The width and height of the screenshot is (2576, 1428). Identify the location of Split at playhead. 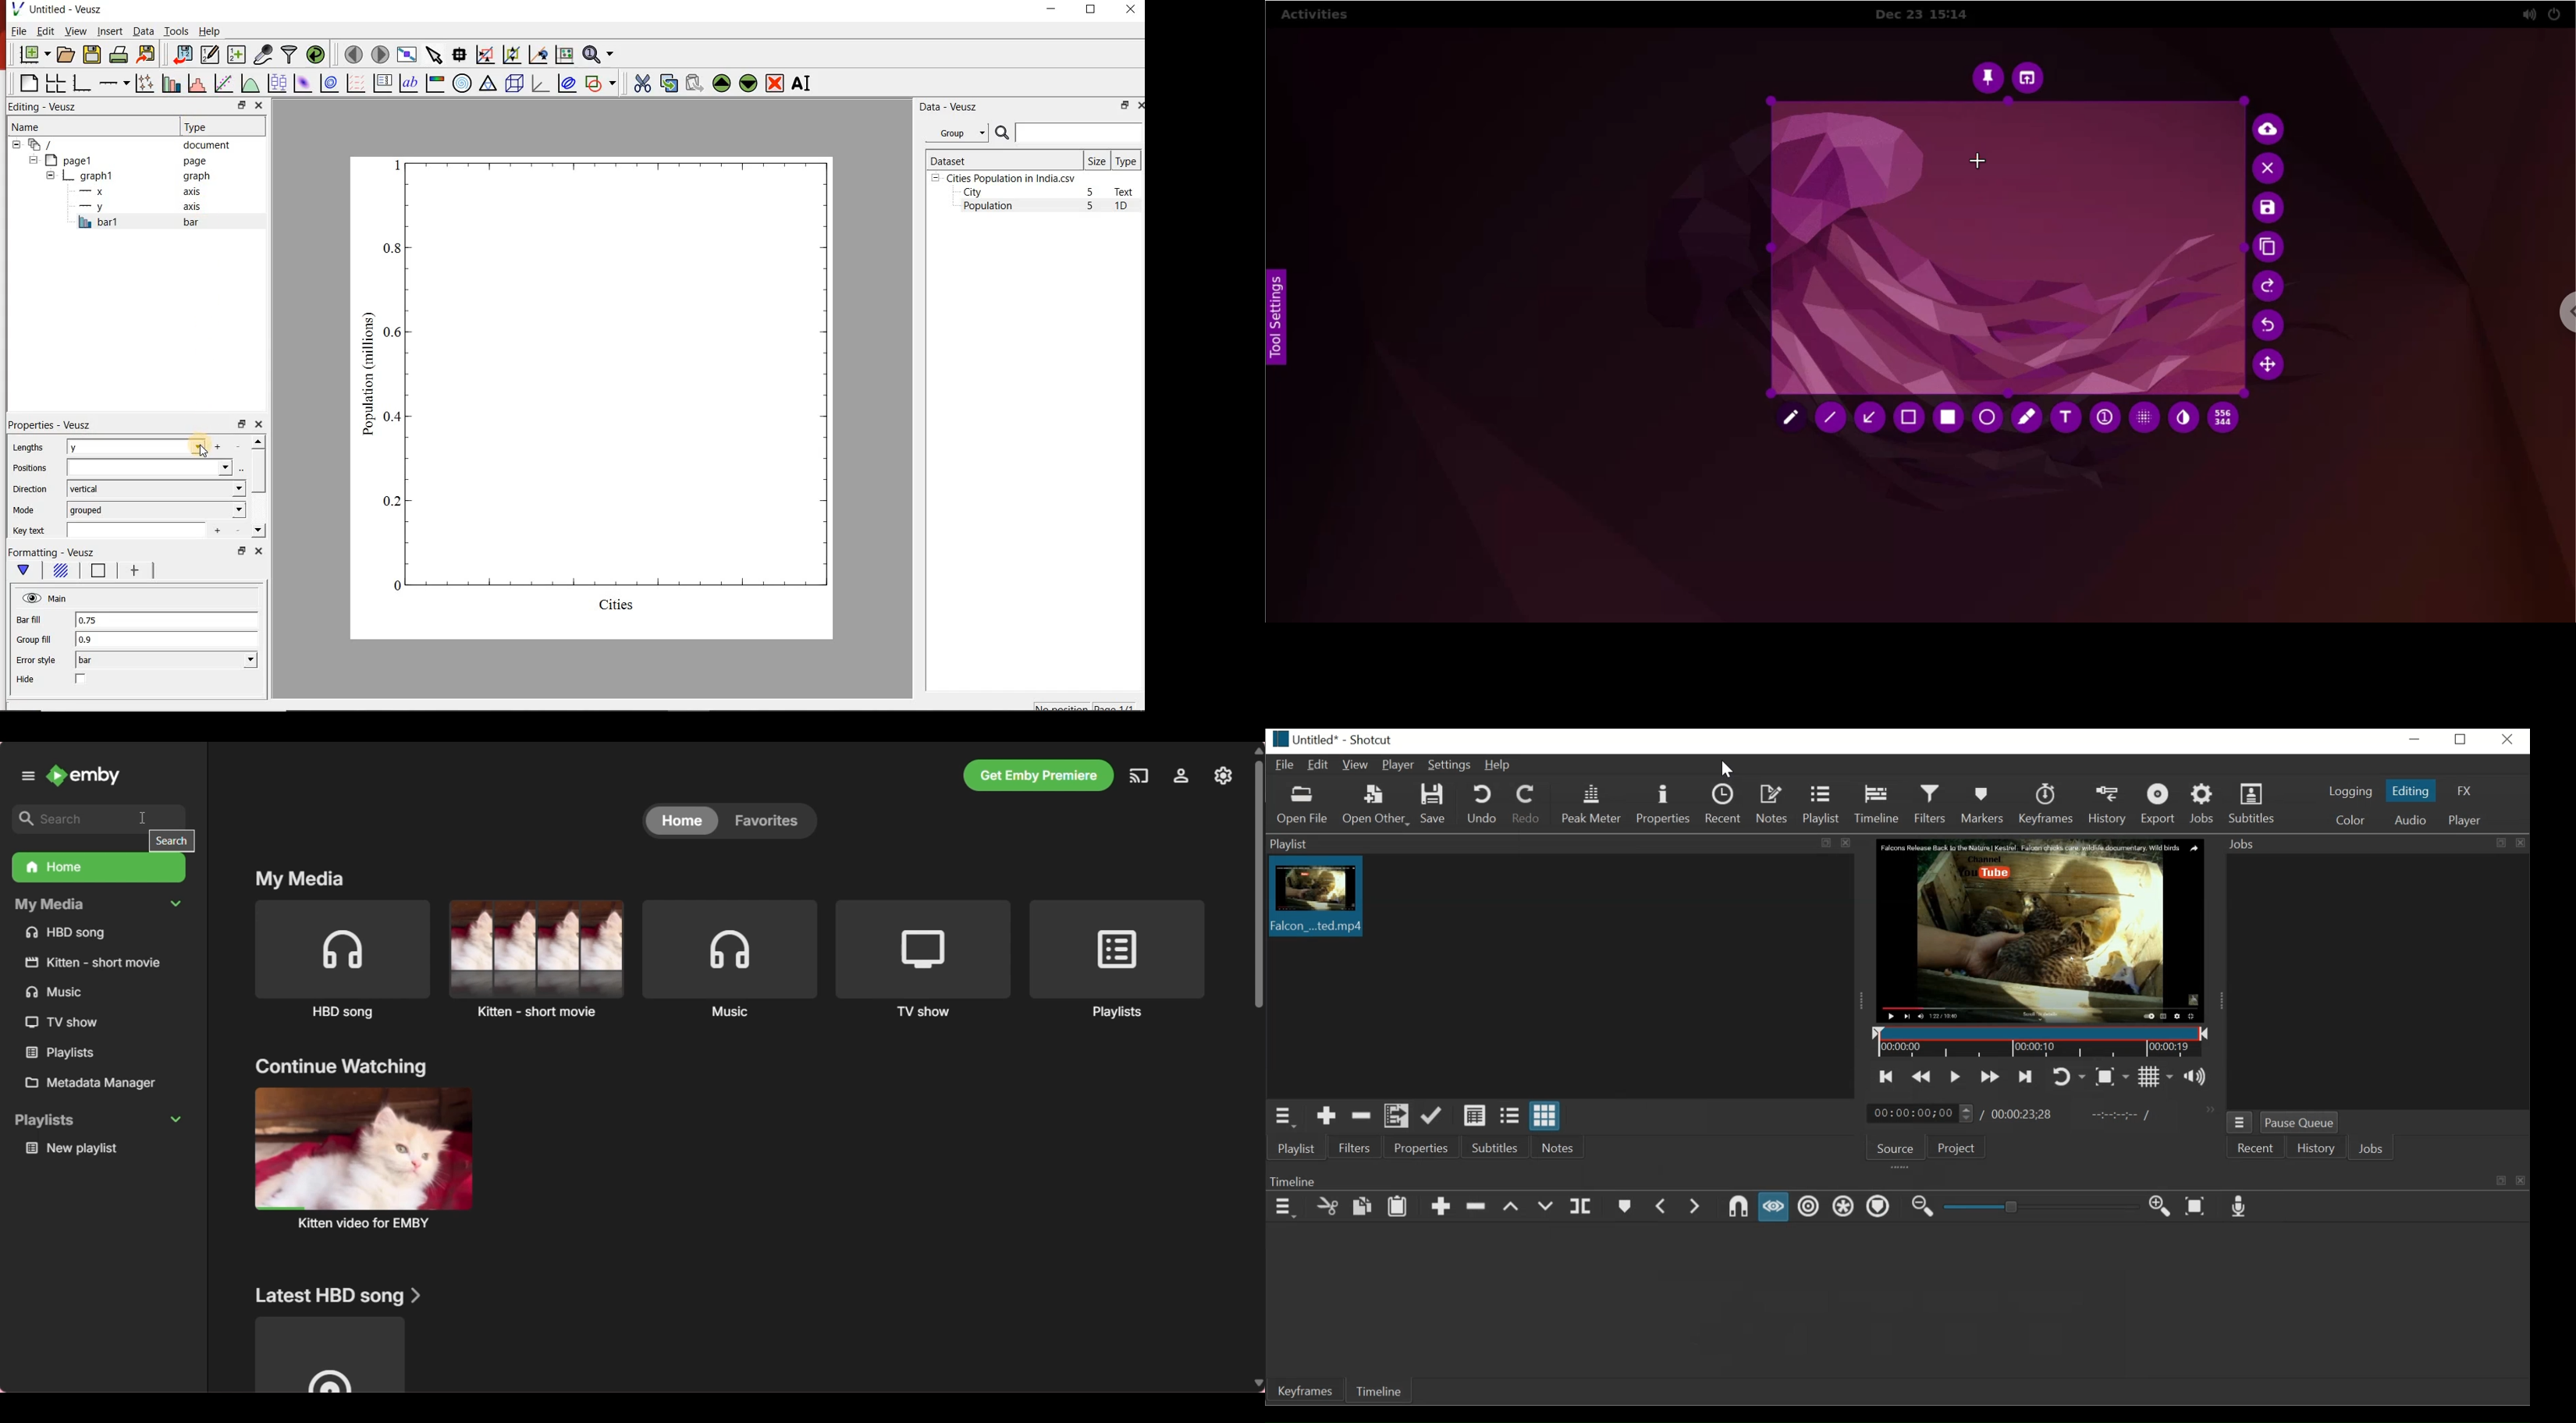
(1580, 1207).